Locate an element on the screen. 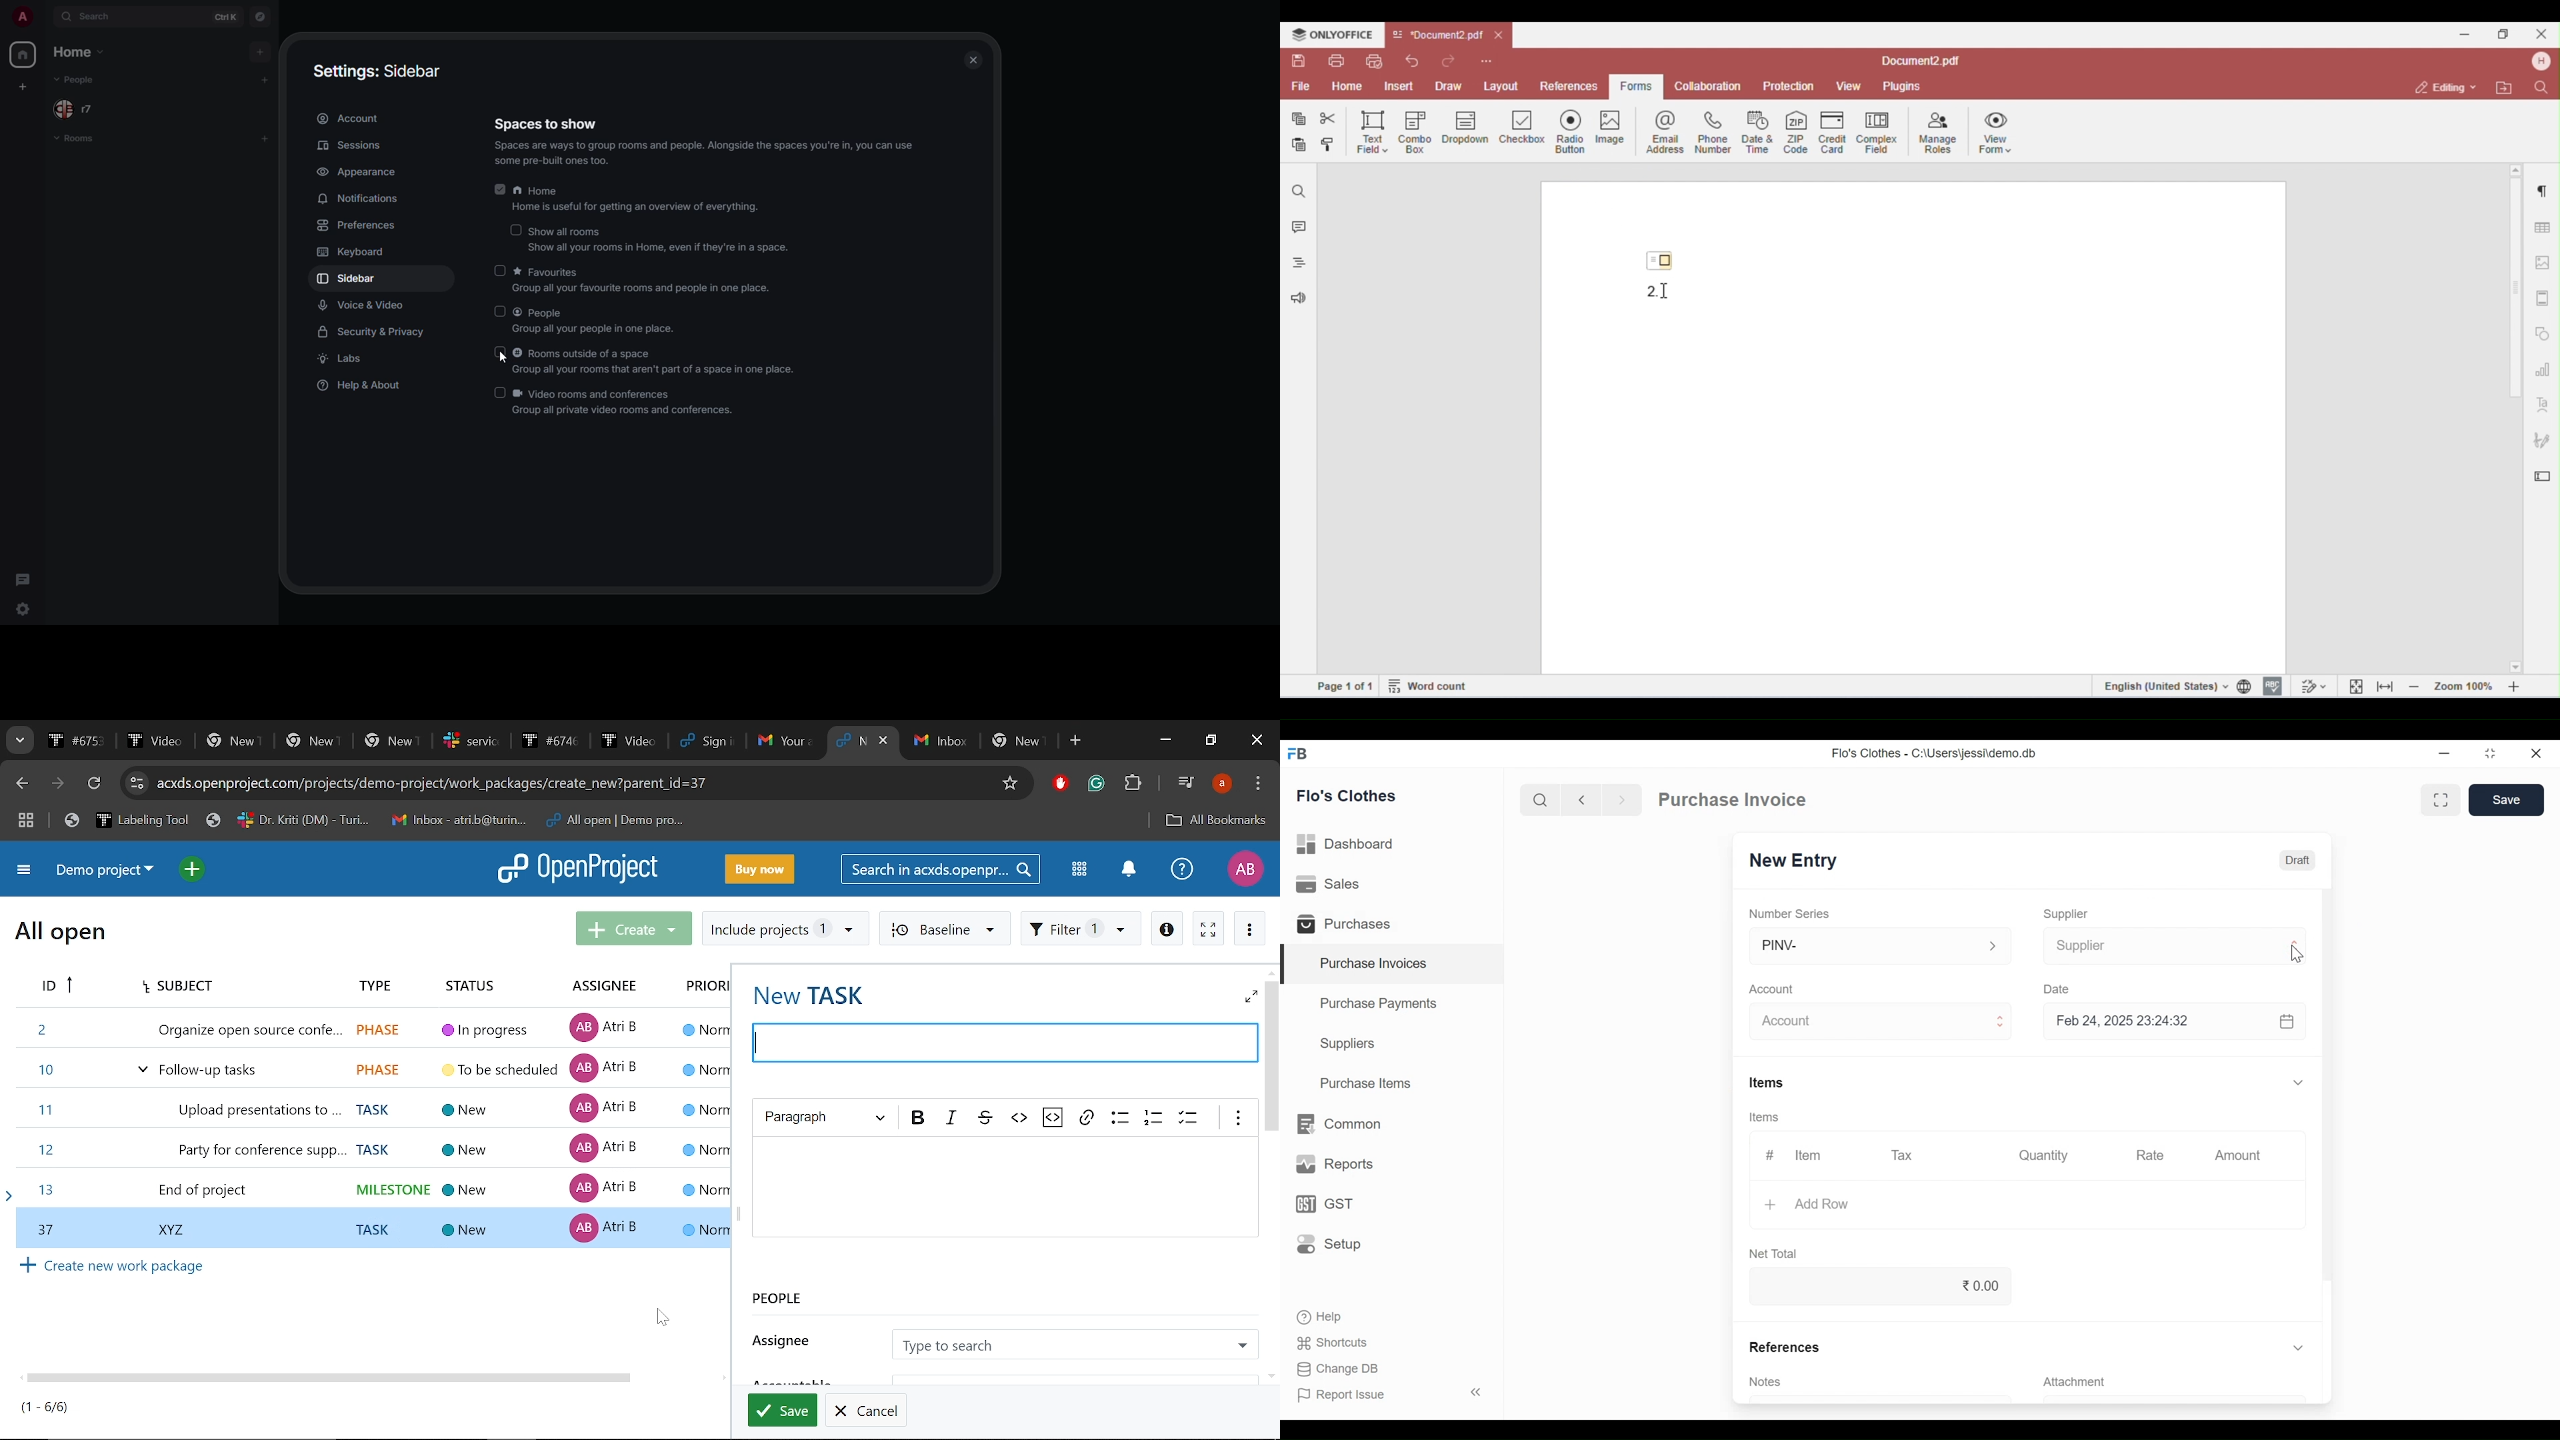 This screenshot has height=1456, width=2576. Customize and control chrome is located at coordinates (1258, 784).